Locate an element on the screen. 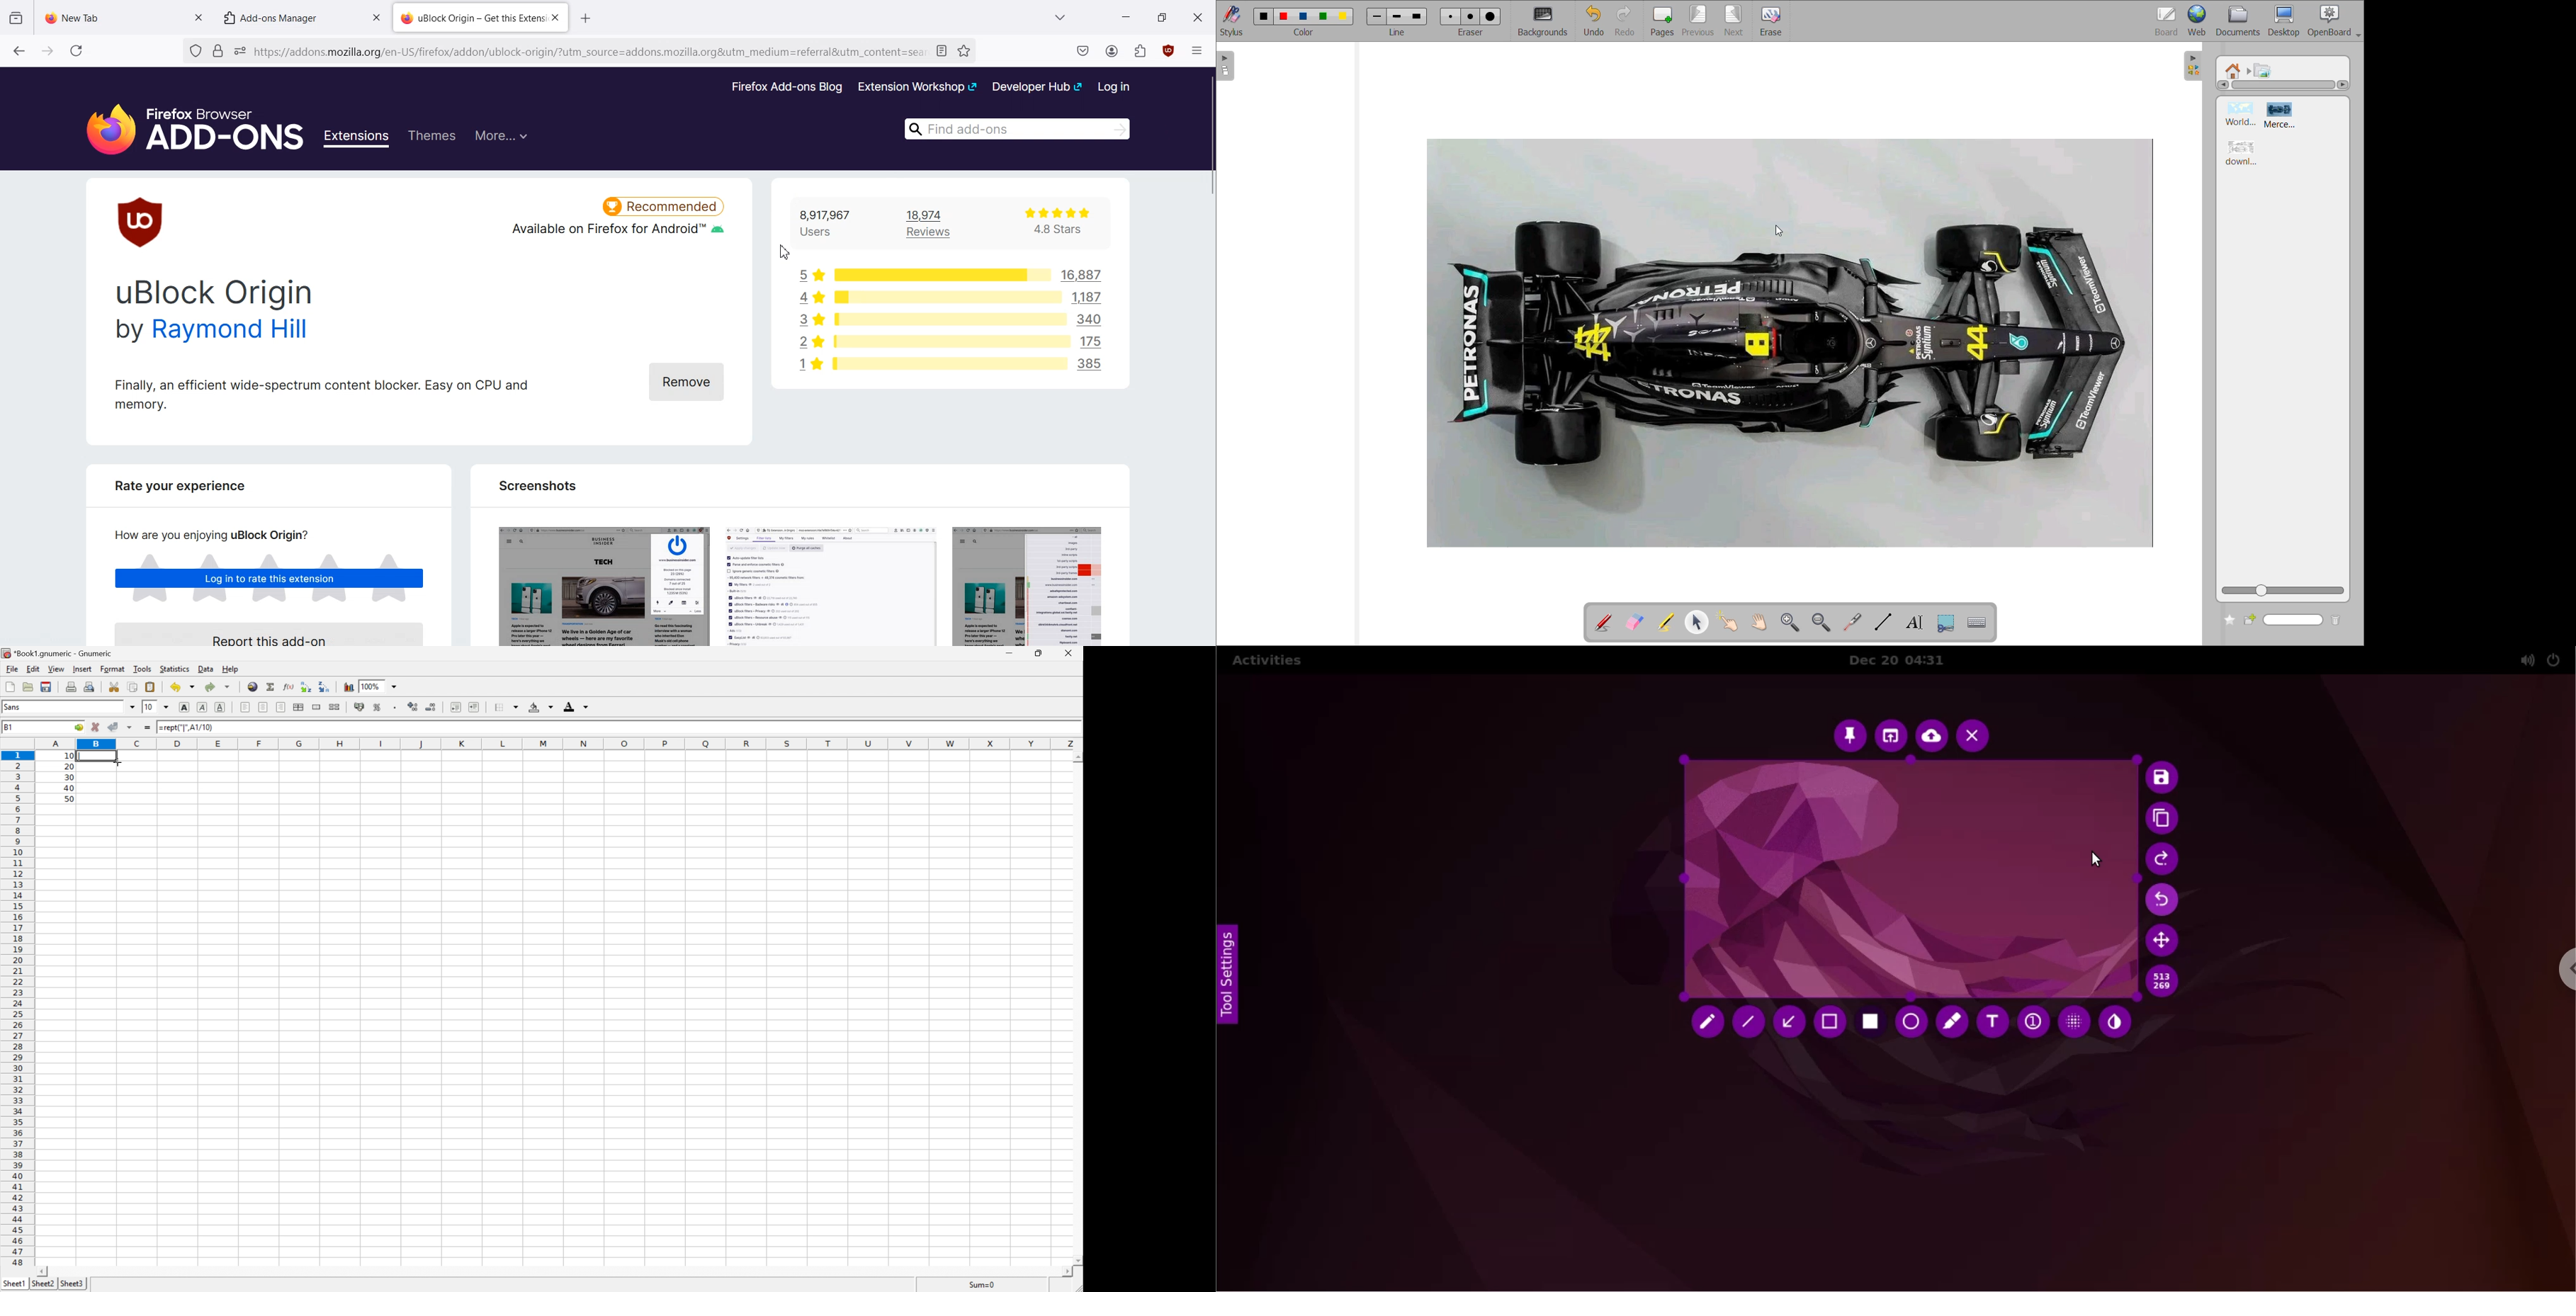 This screenshot has width=2576, height=1316. Center Horizontally is located at coordinates (264, 706).